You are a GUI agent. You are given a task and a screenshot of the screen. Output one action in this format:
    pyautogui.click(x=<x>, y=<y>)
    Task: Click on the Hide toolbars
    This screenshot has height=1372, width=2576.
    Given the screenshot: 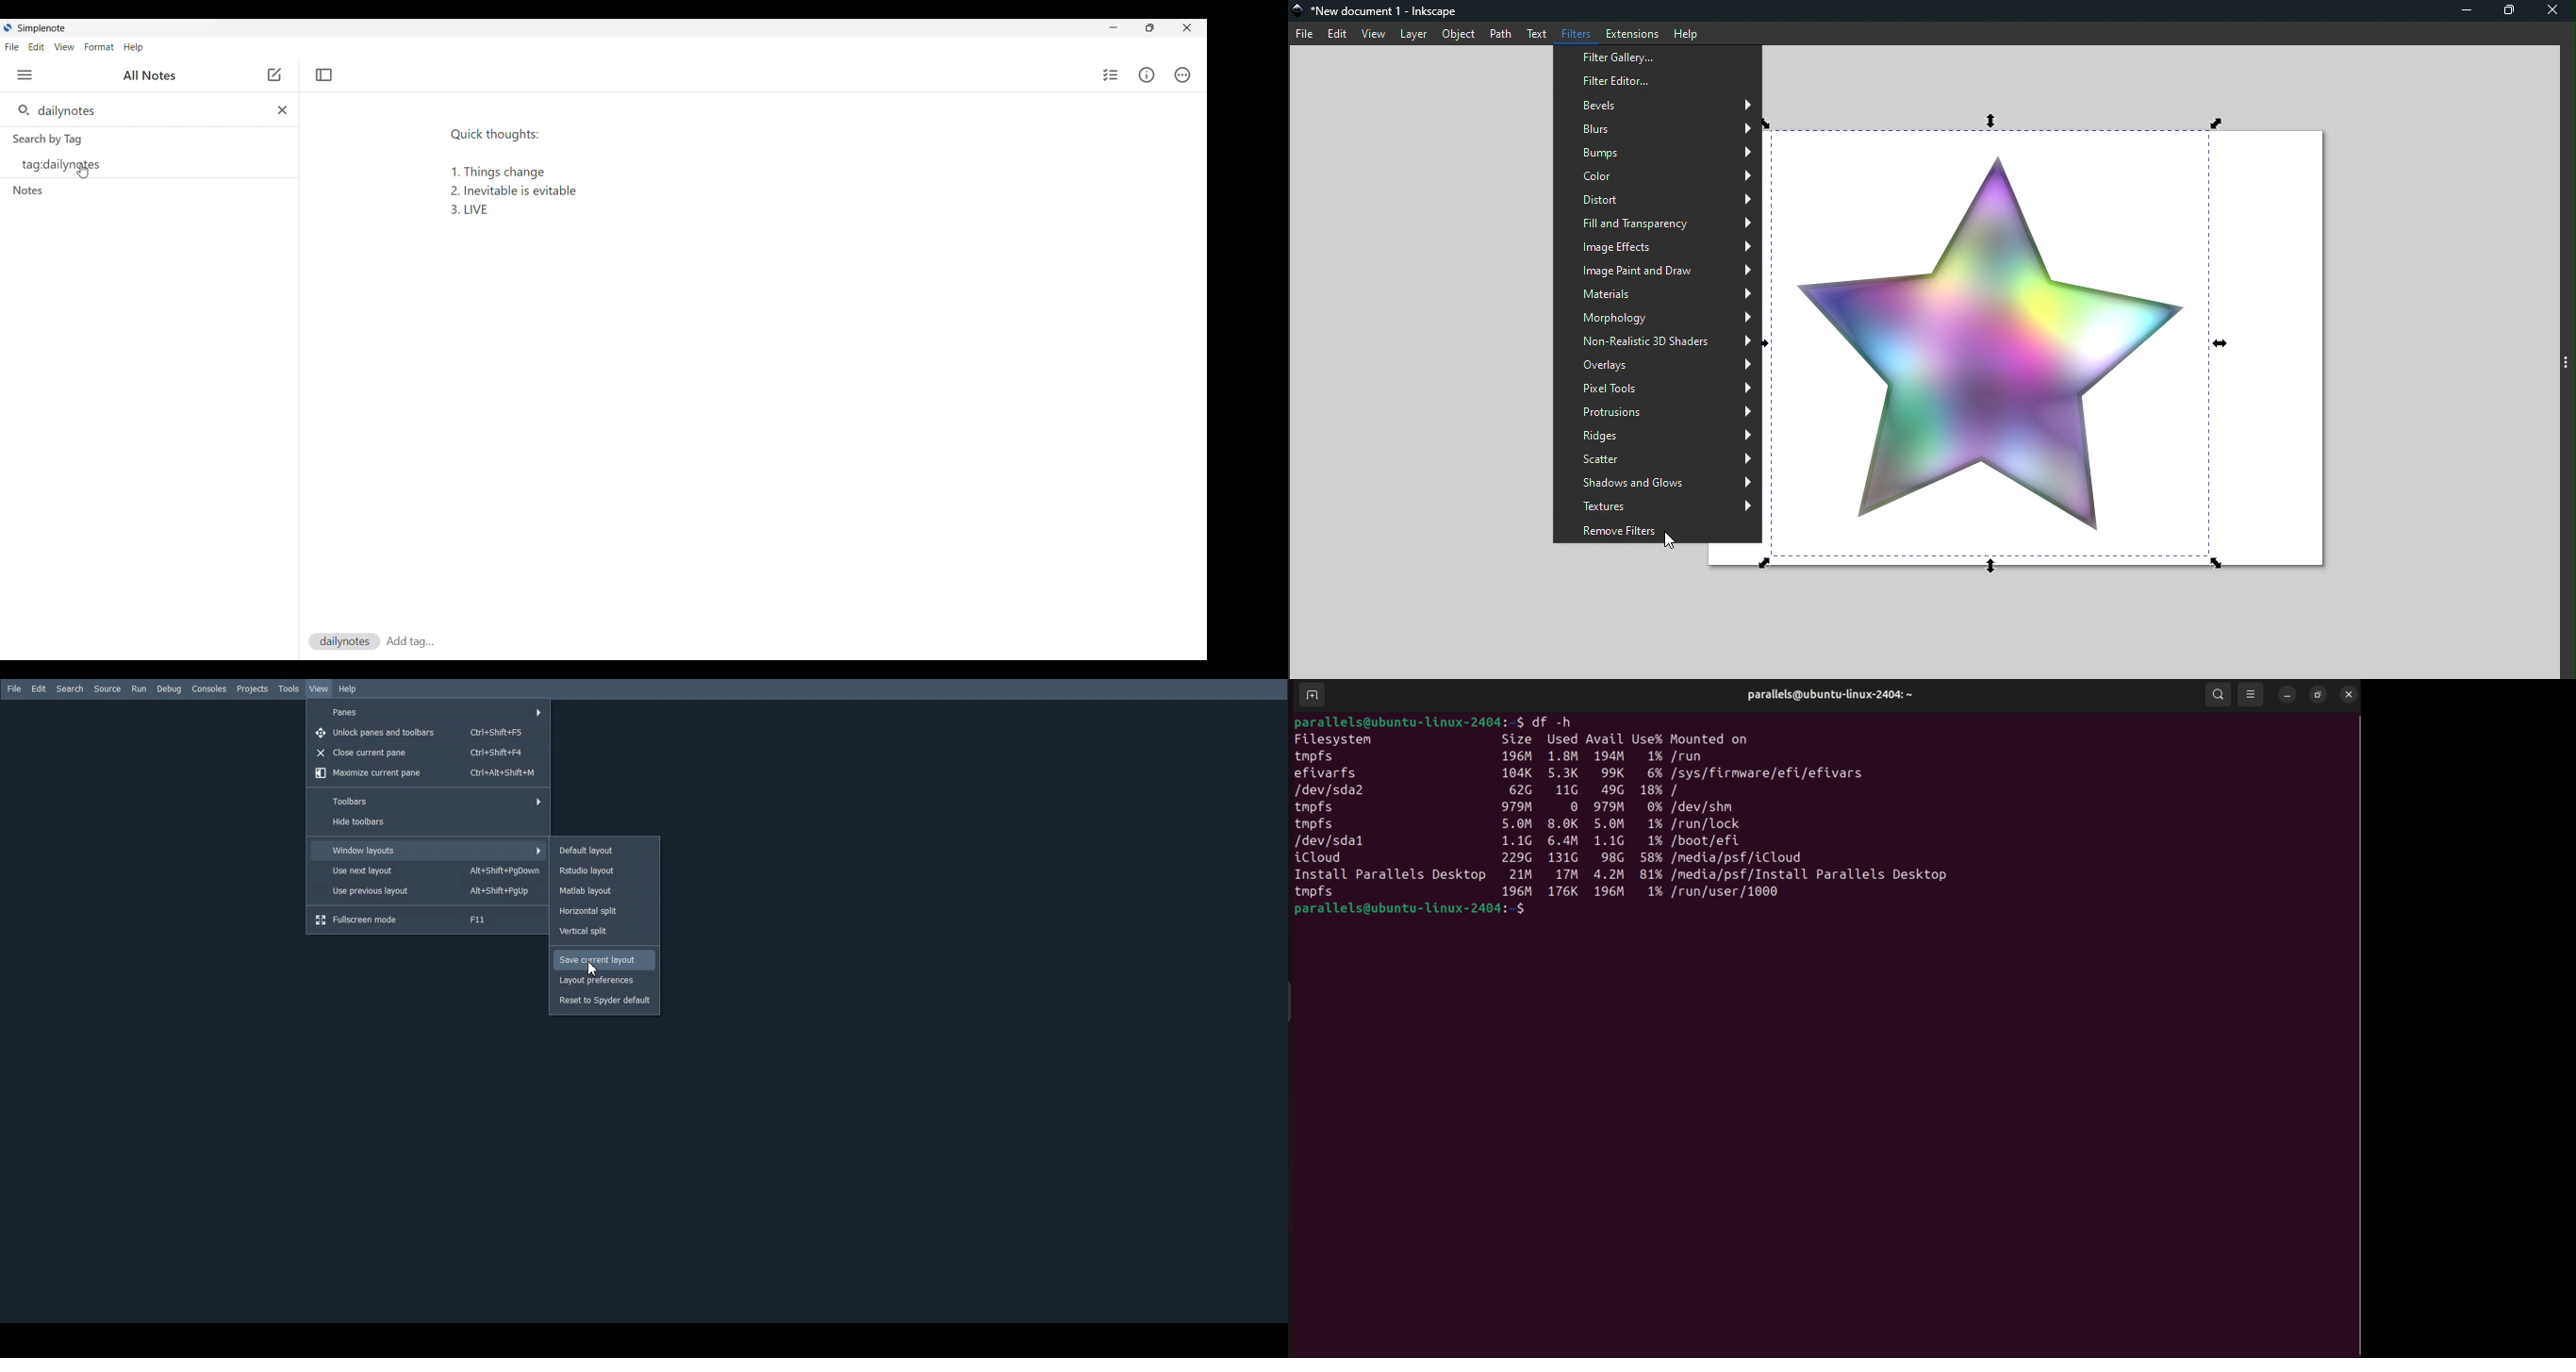 What is the action you would take?
    pyautogui.click(x=427, y=823)
    